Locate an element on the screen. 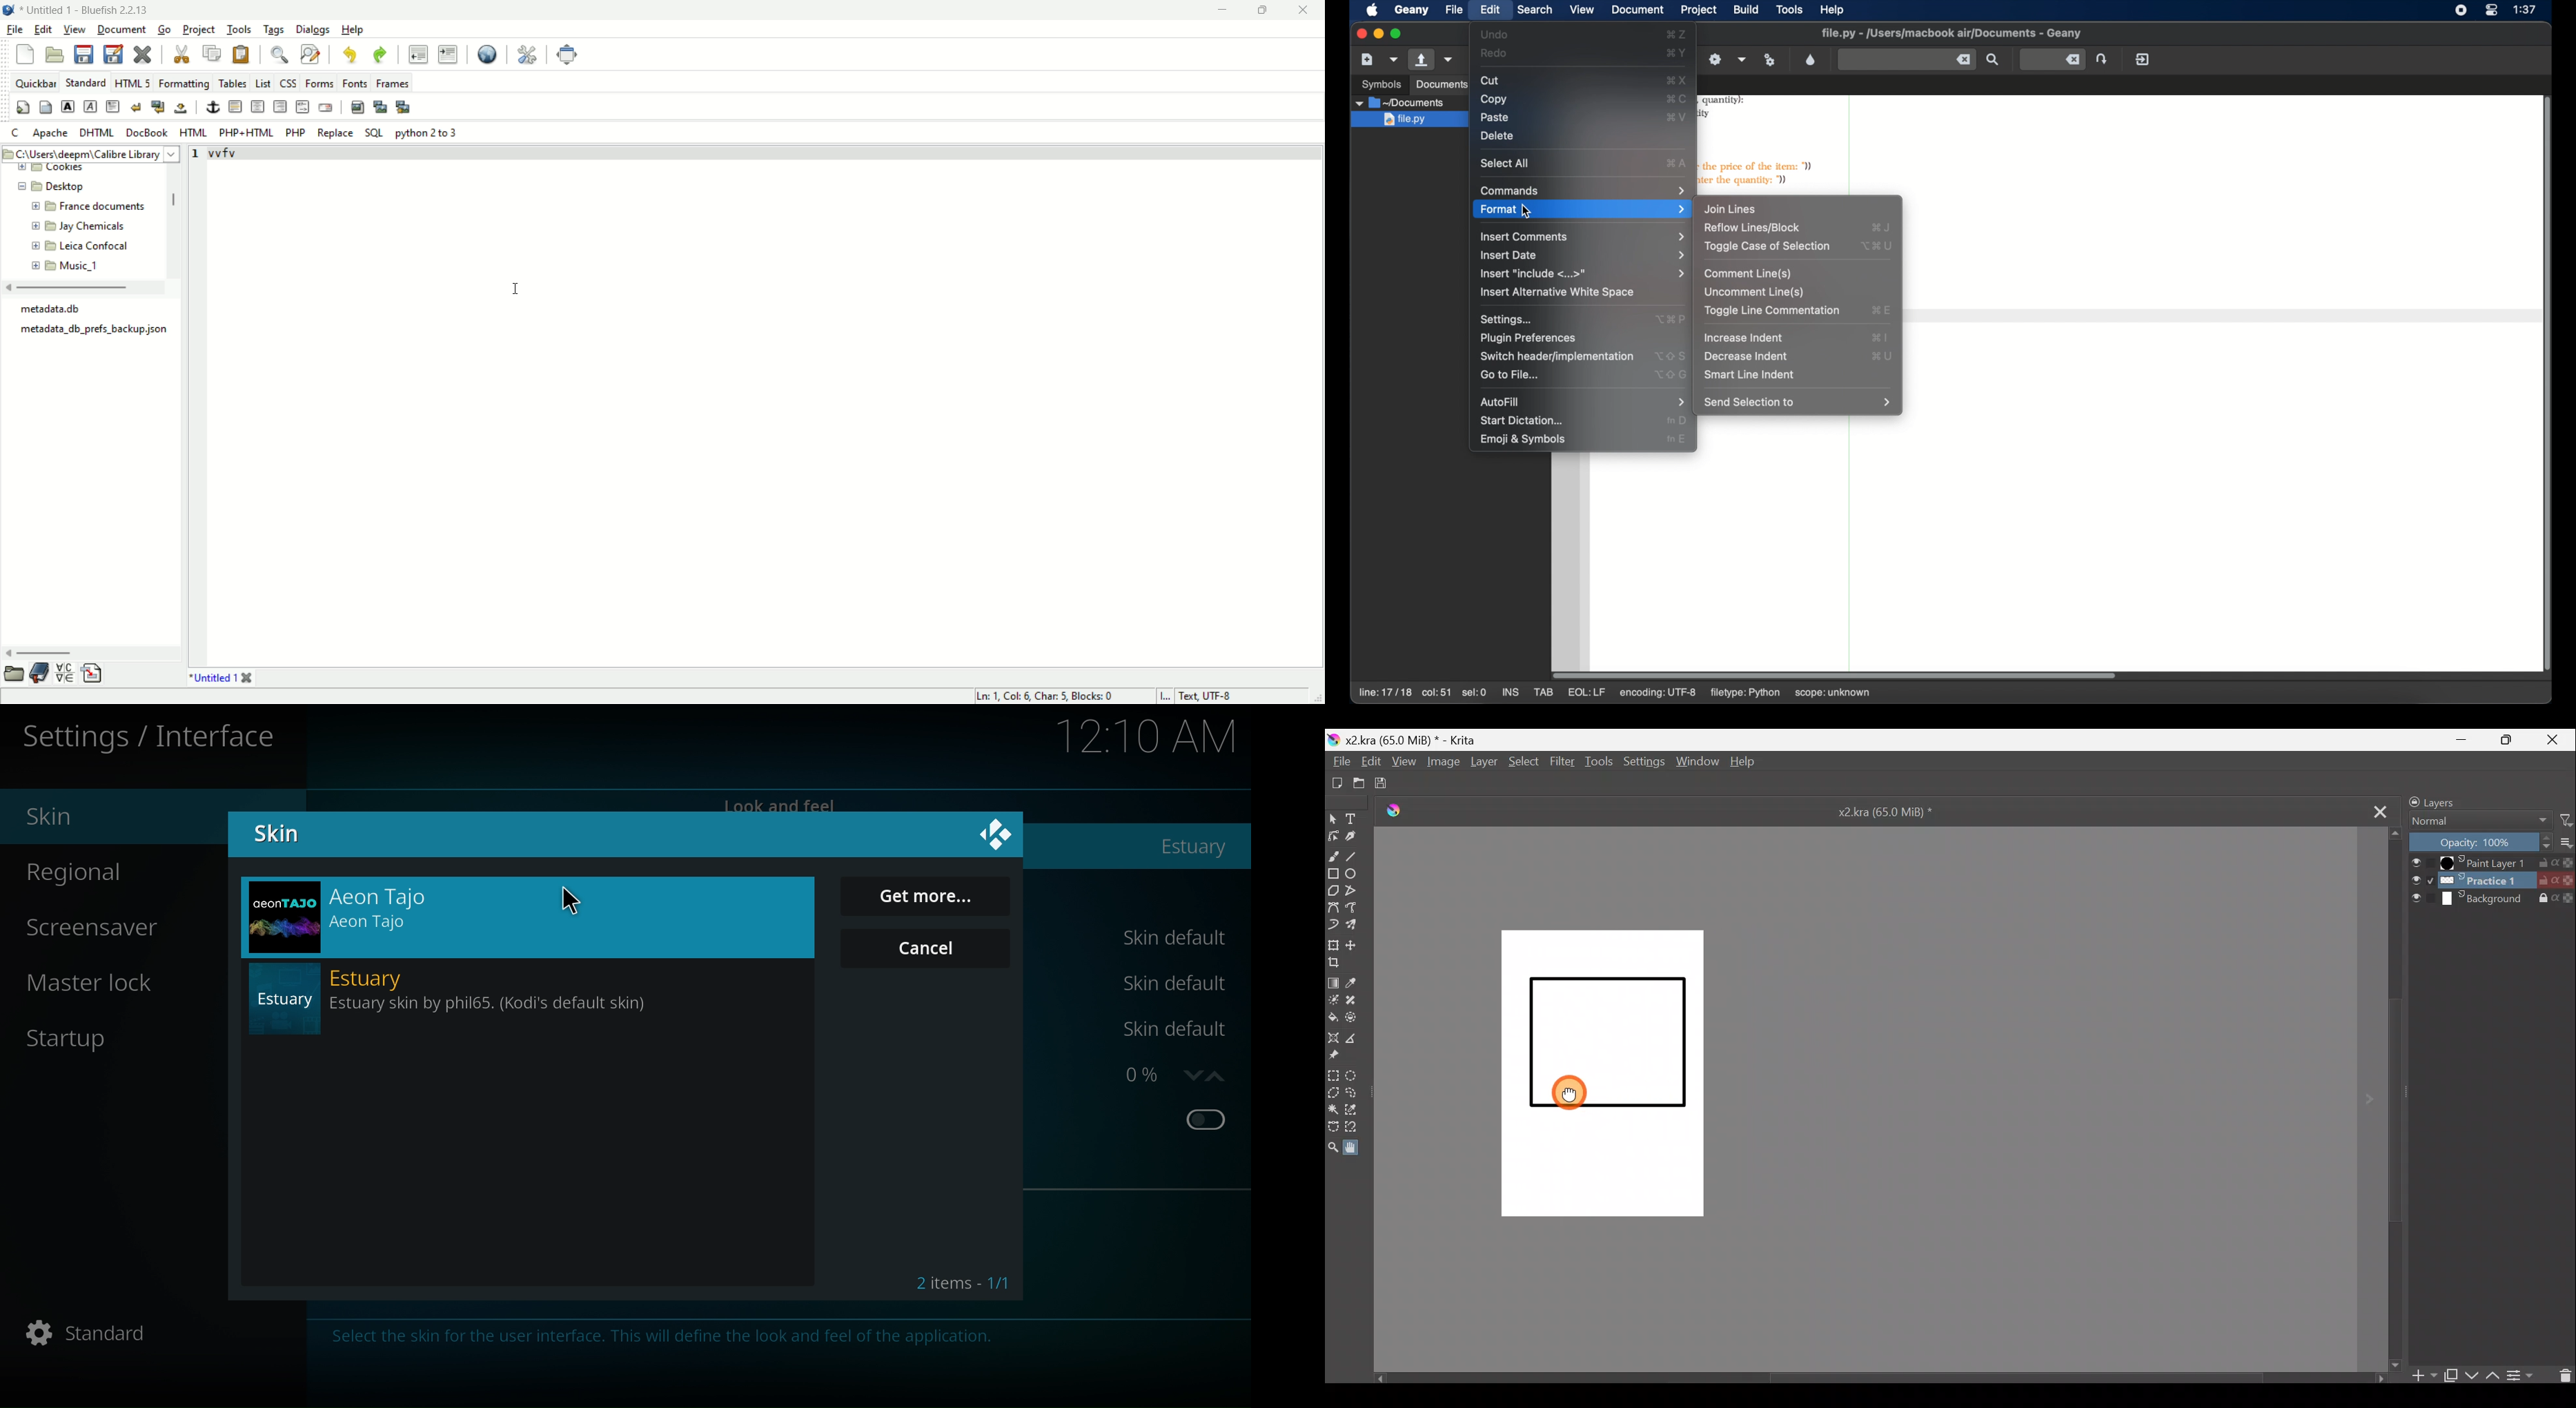 Image resolution: width=2576 pixels, height=1428 pixels. uncomment line is located at coordinates (1754, 292).